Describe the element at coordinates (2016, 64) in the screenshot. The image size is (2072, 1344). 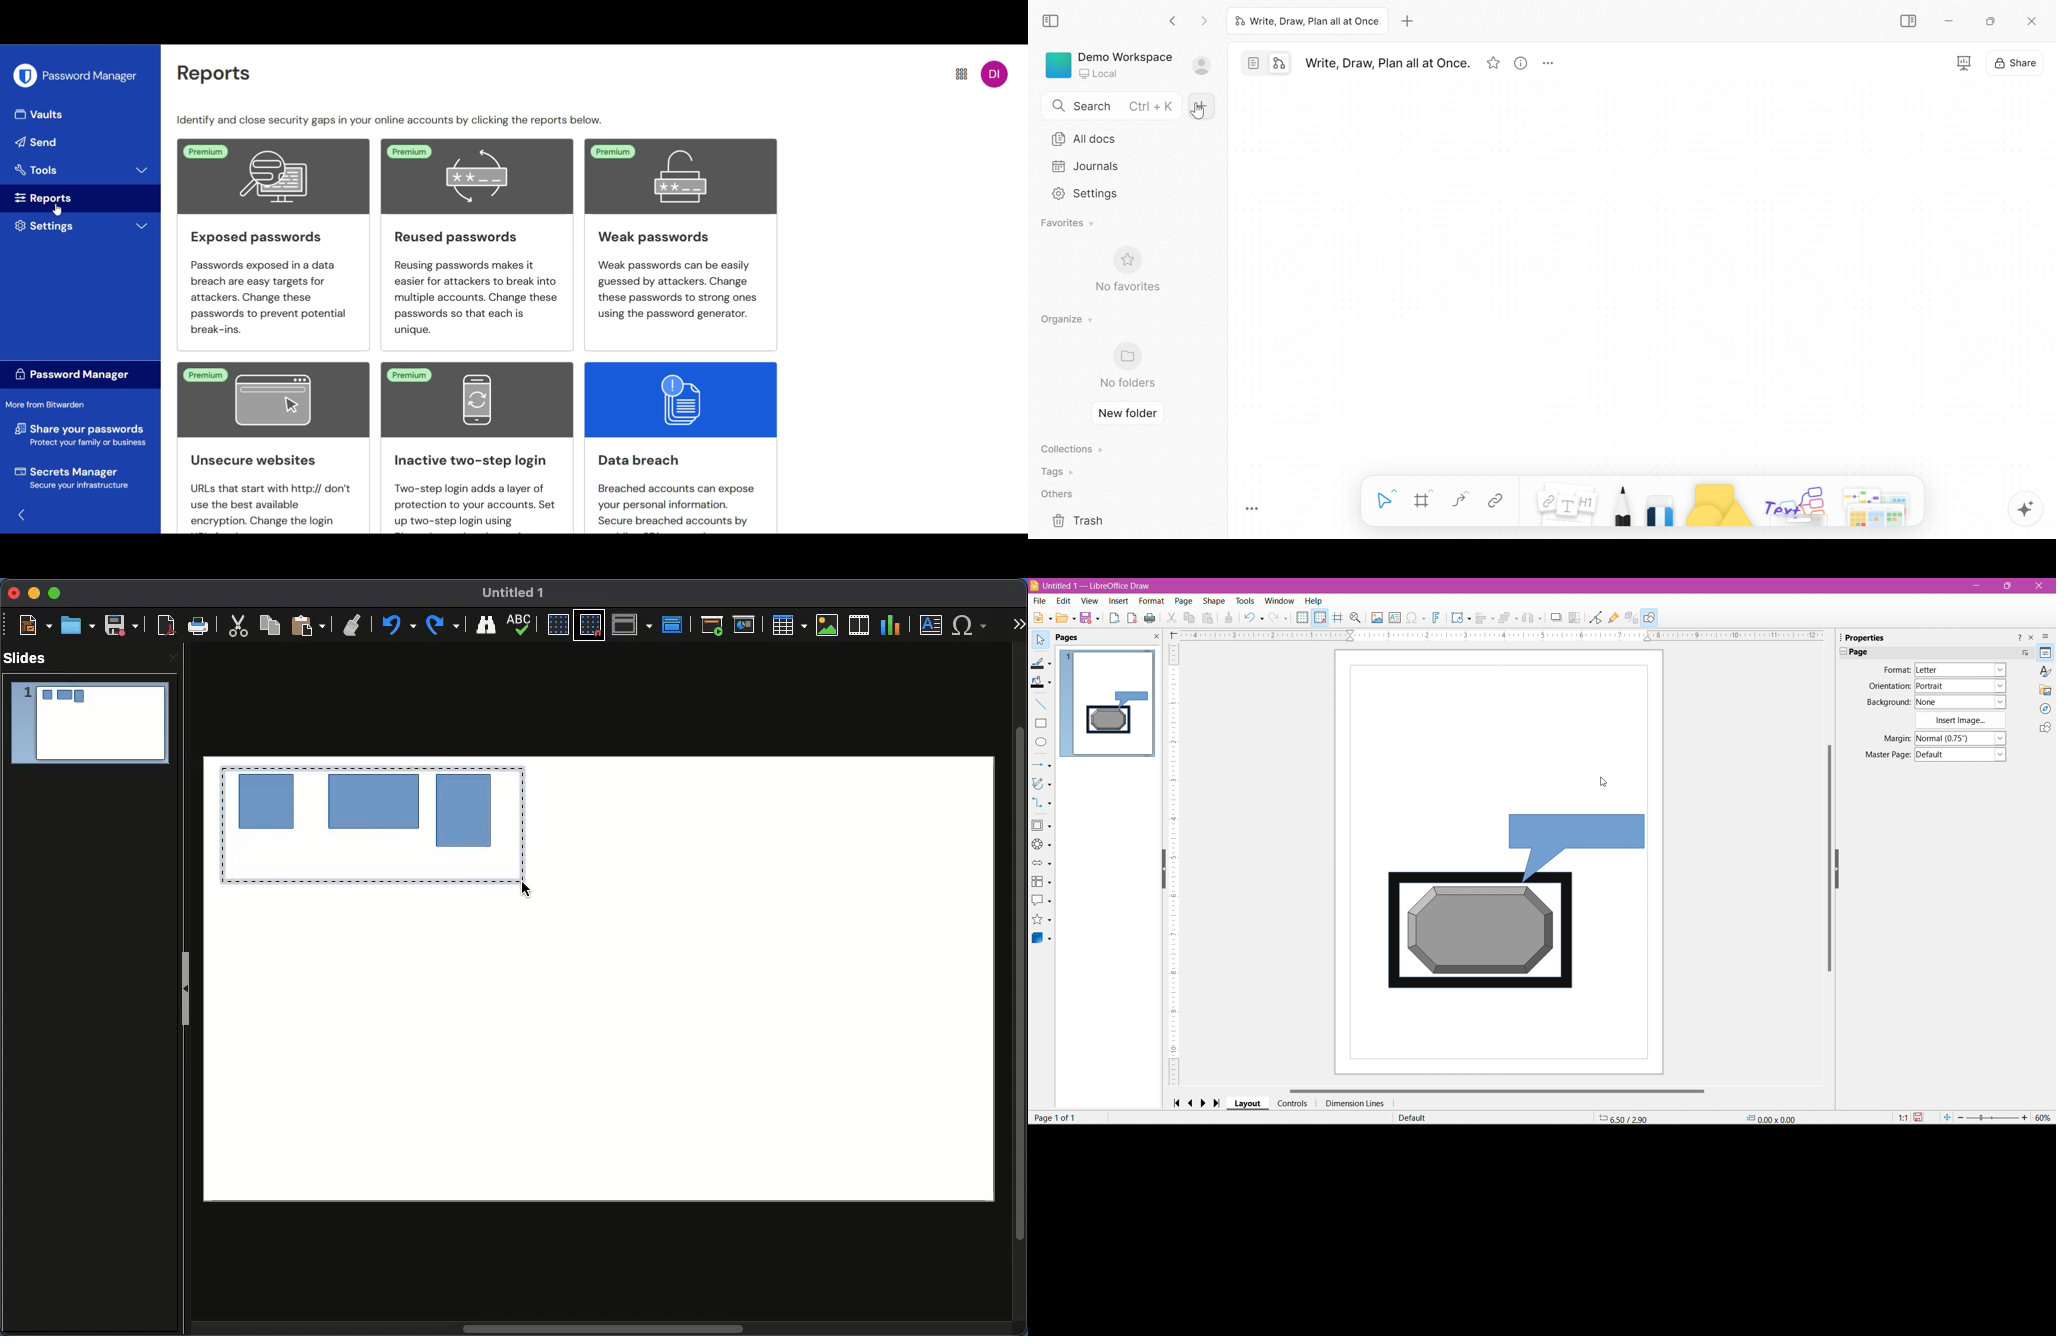
I see `Share` at that location.